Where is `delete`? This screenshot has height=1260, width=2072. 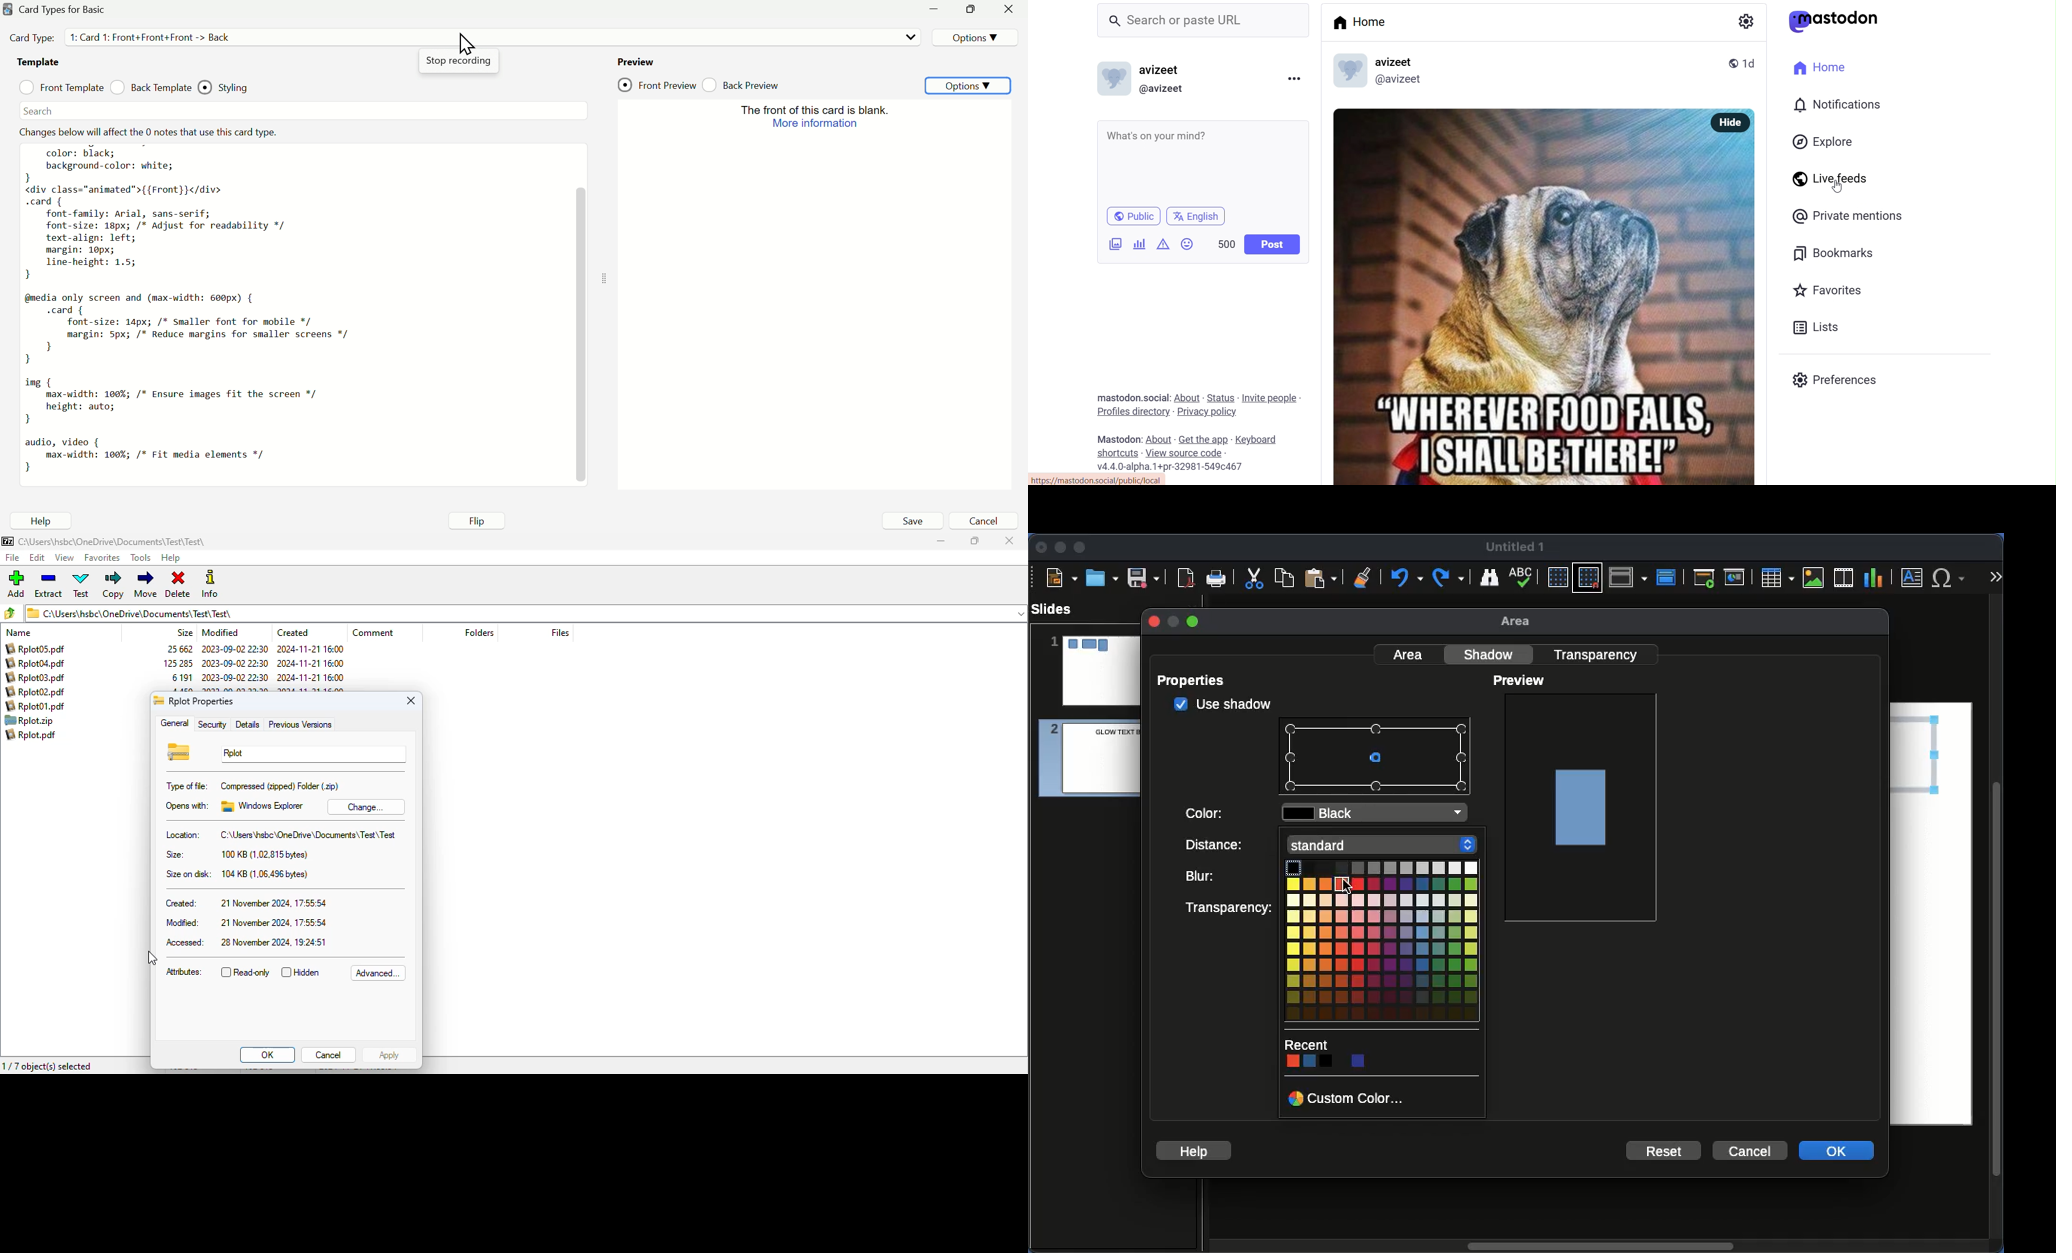 delete is located at coordinates (178, 585).